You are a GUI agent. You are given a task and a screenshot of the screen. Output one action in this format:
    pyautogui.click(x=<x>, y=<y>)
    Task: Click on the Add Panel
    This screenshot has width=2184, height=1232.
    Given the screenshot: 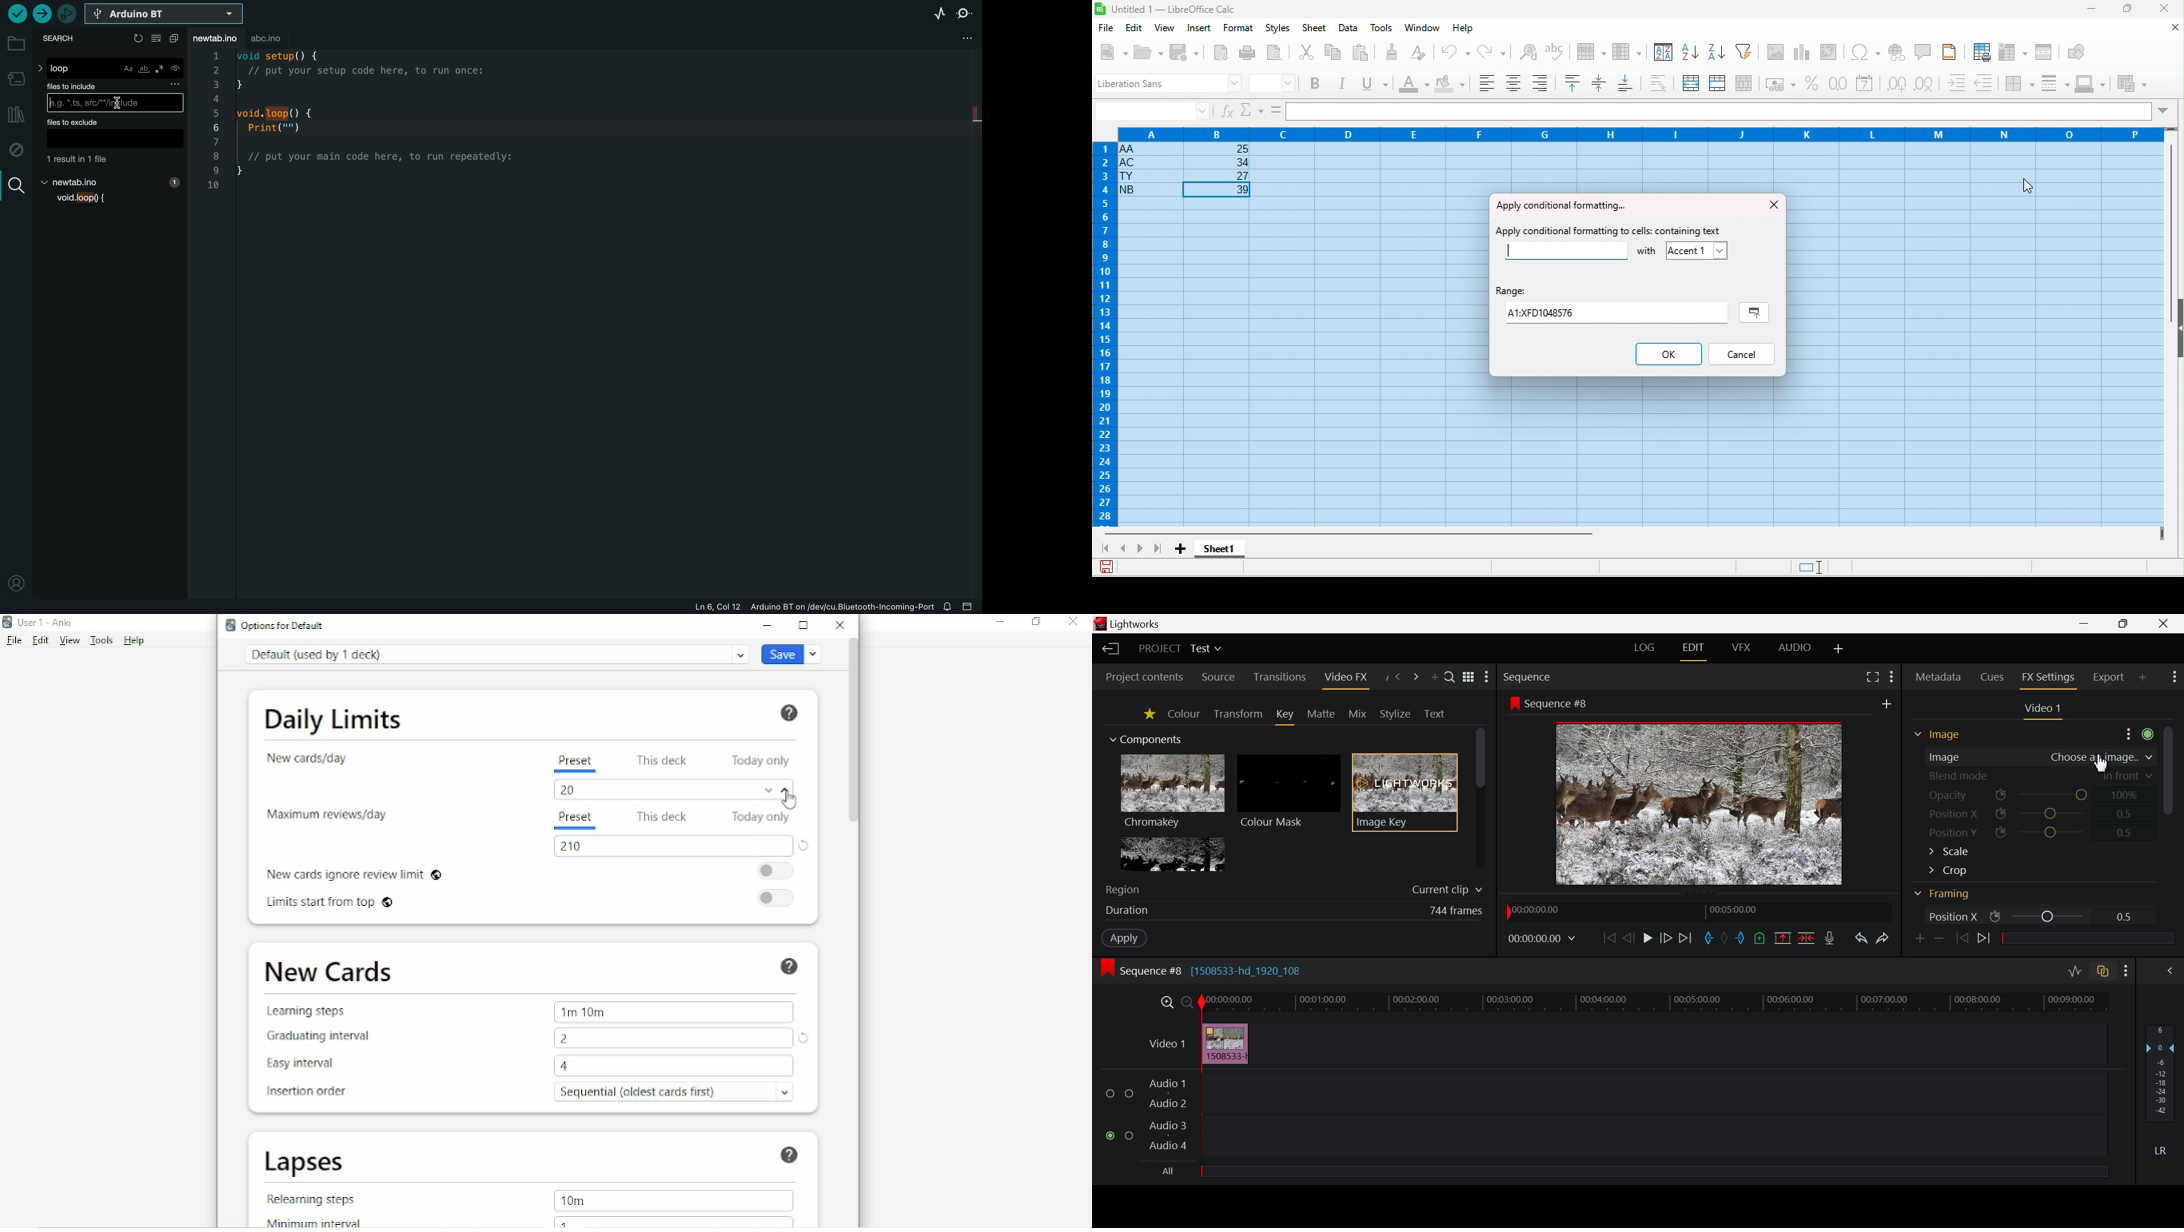 What is the action you would take?
    pyautogui.click(x=1434, y=675)
    